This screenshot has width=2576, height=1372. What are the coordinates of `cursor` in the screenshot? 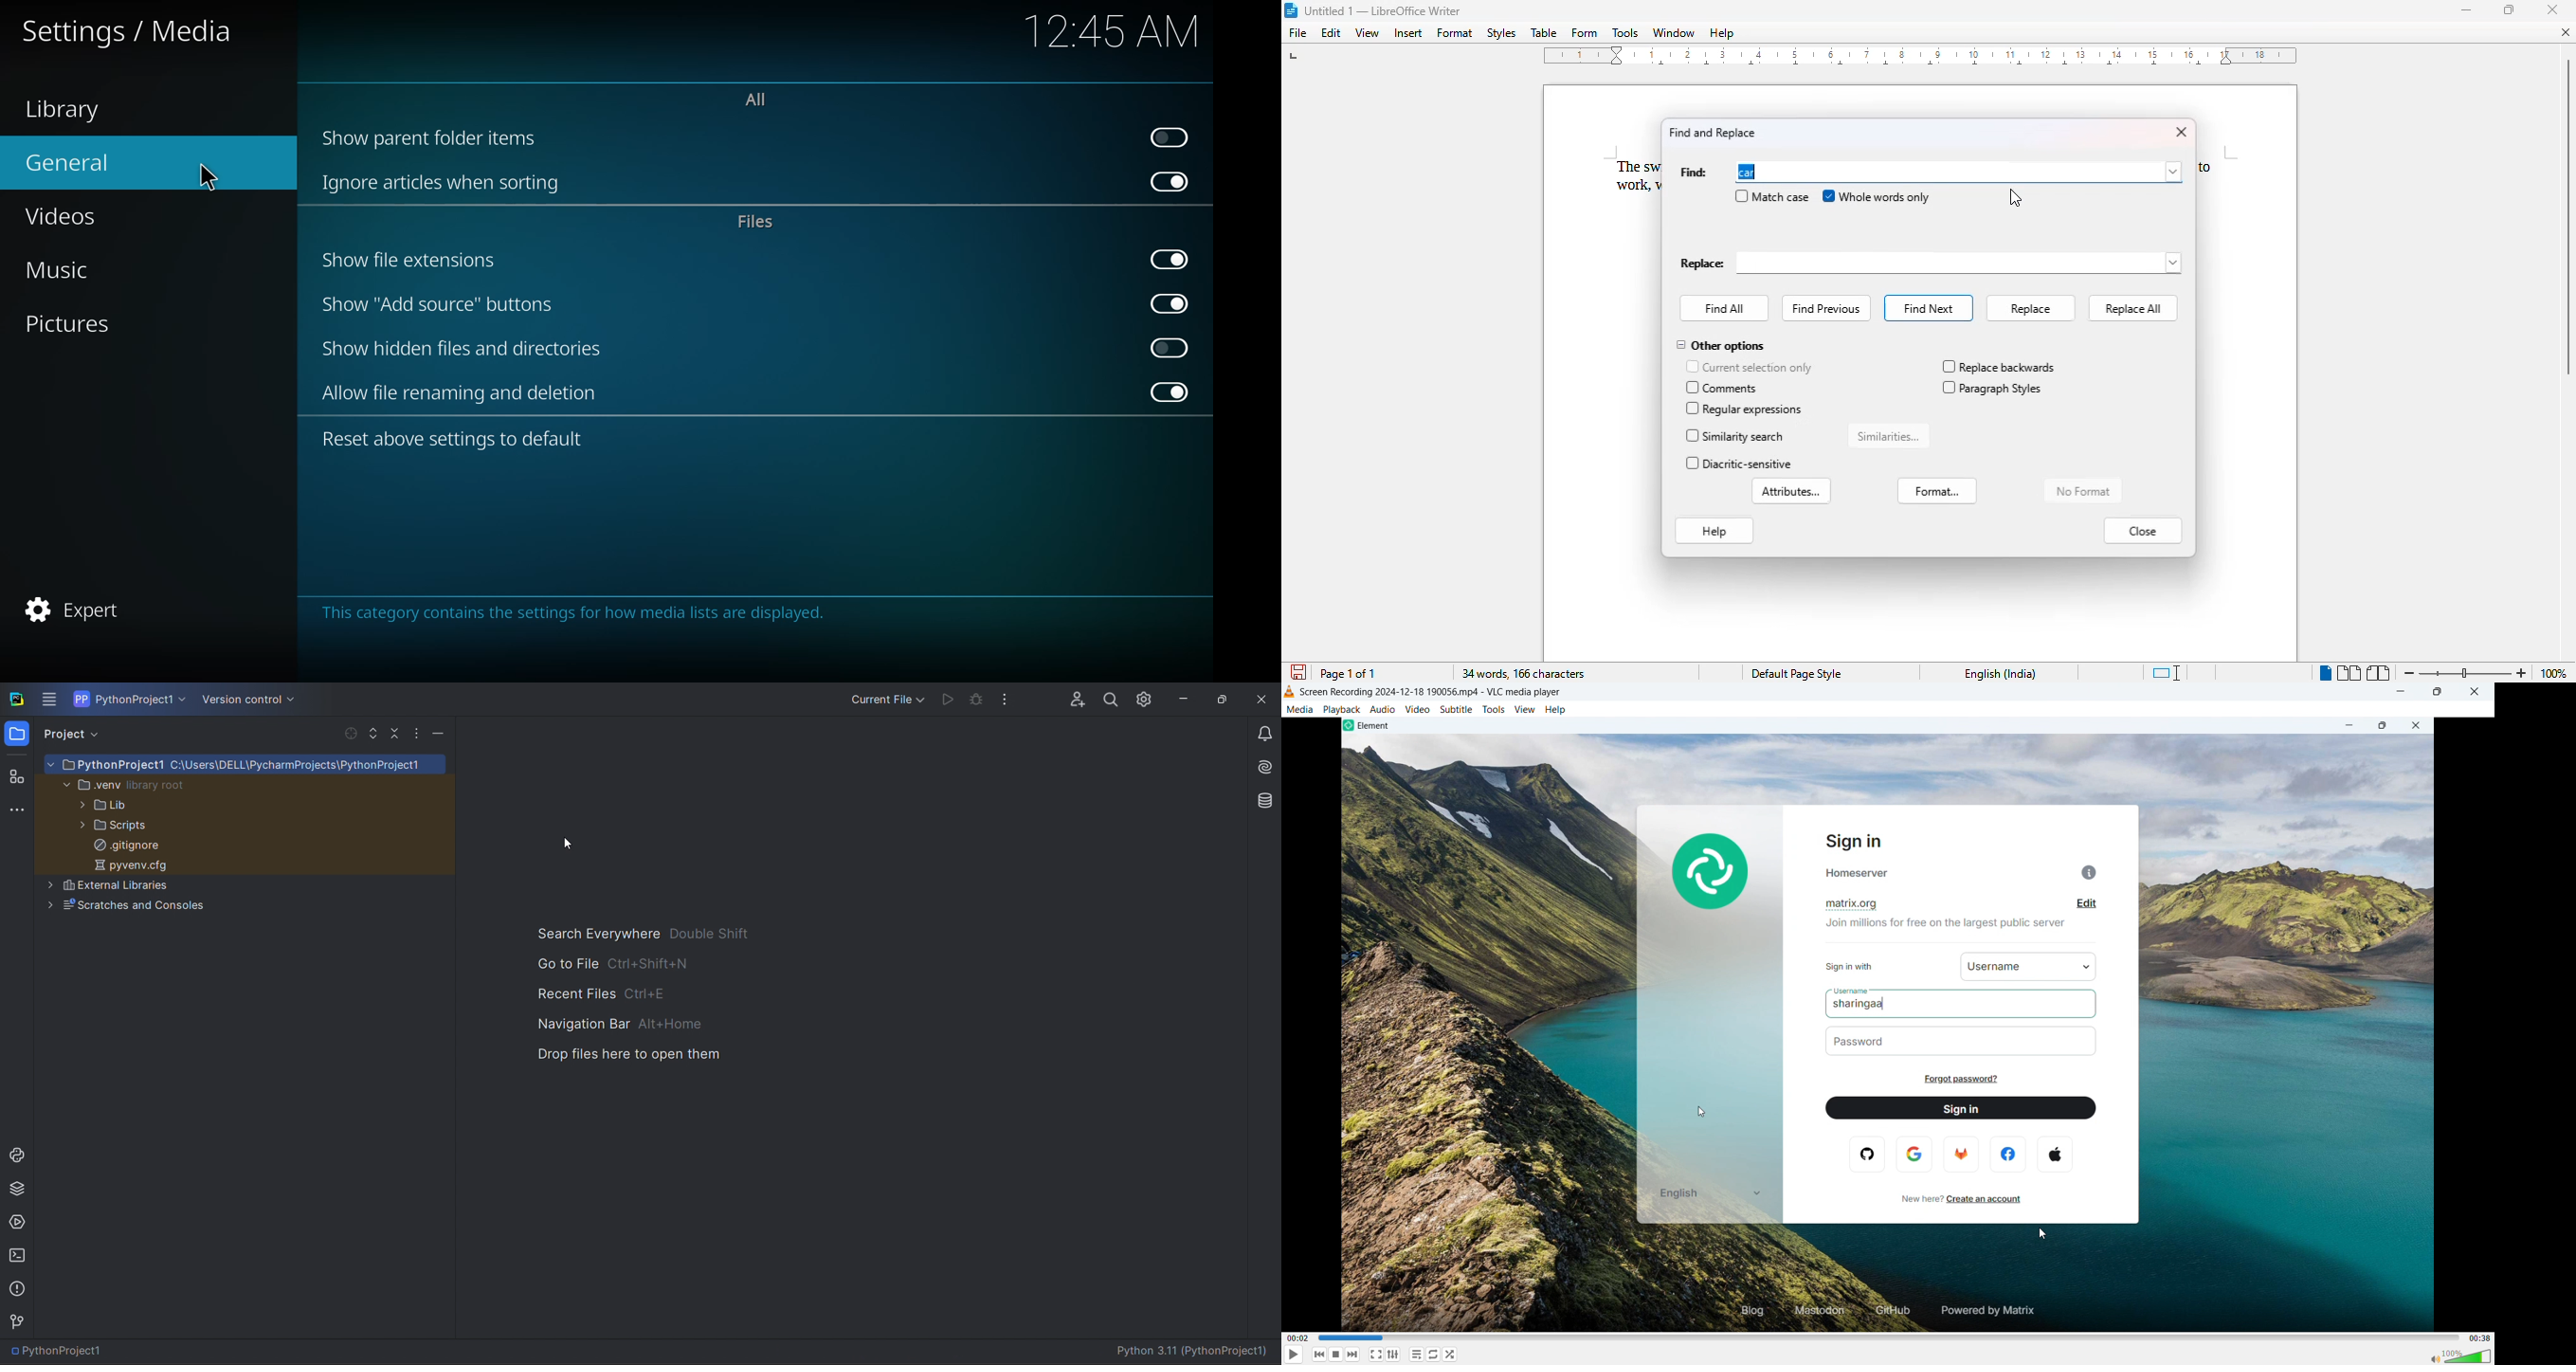 It's located at (209, 177).